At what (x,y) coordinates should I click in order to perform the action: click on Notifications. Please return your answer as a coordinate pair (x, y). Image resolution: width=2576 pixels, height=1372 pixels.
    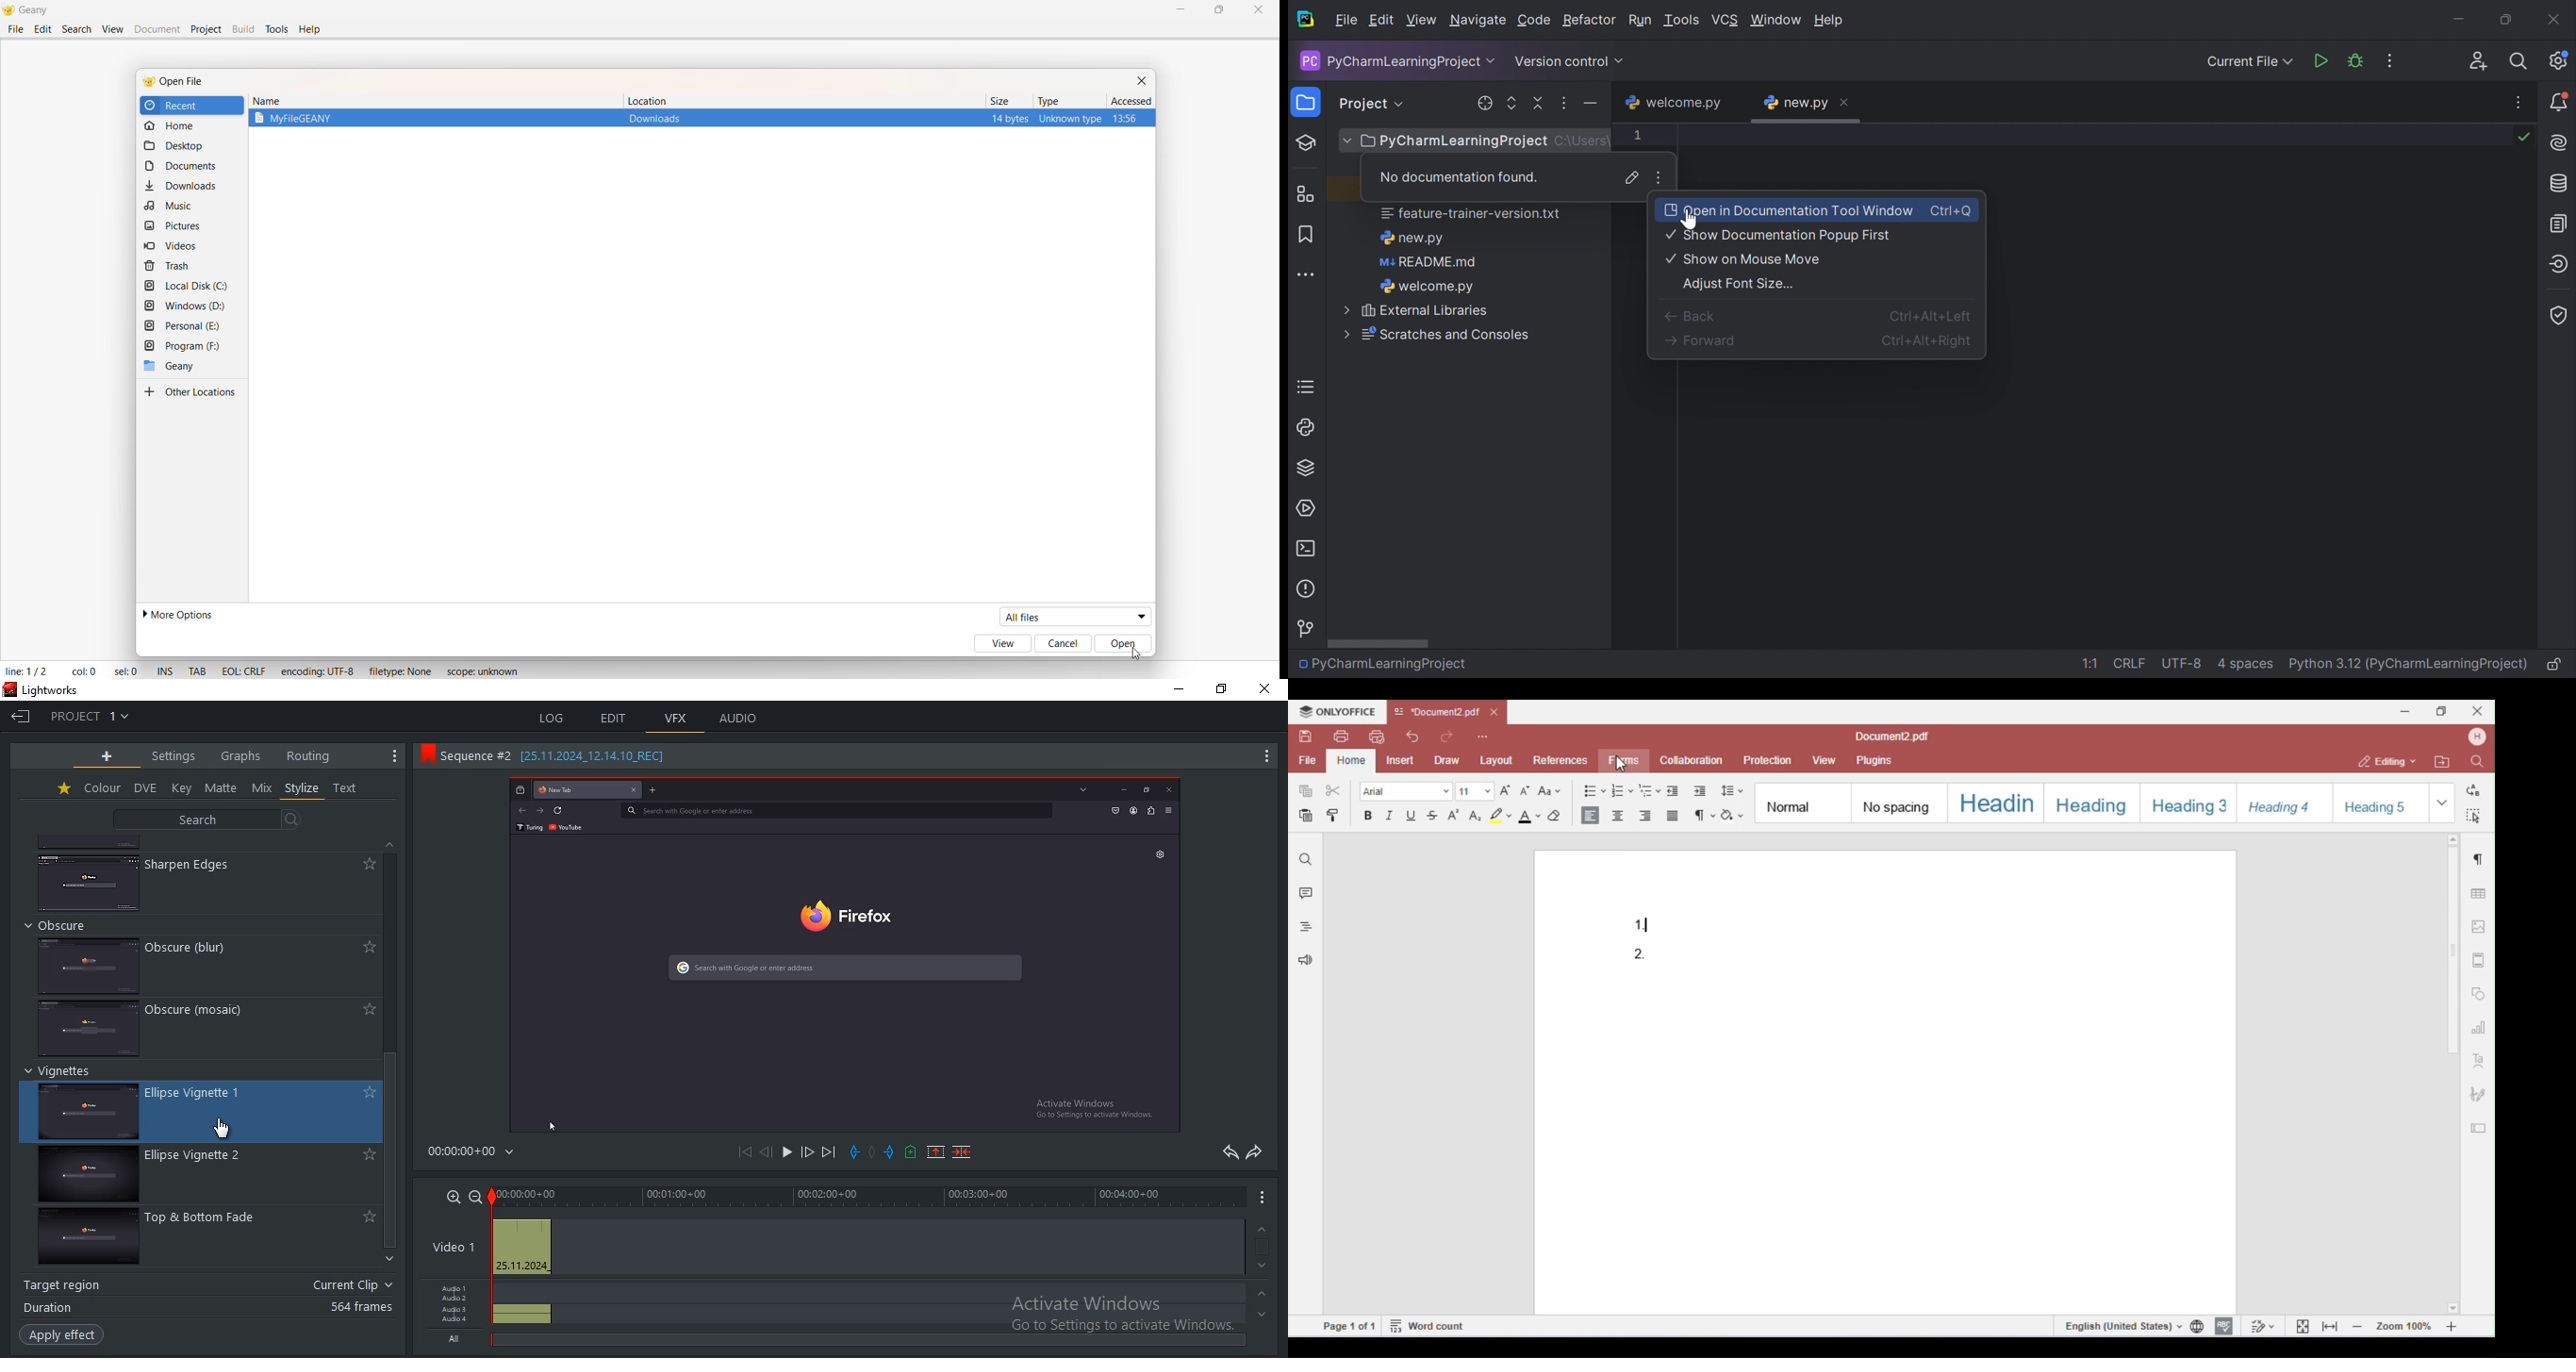
    Looking at the image, I should click on (2558, 102).